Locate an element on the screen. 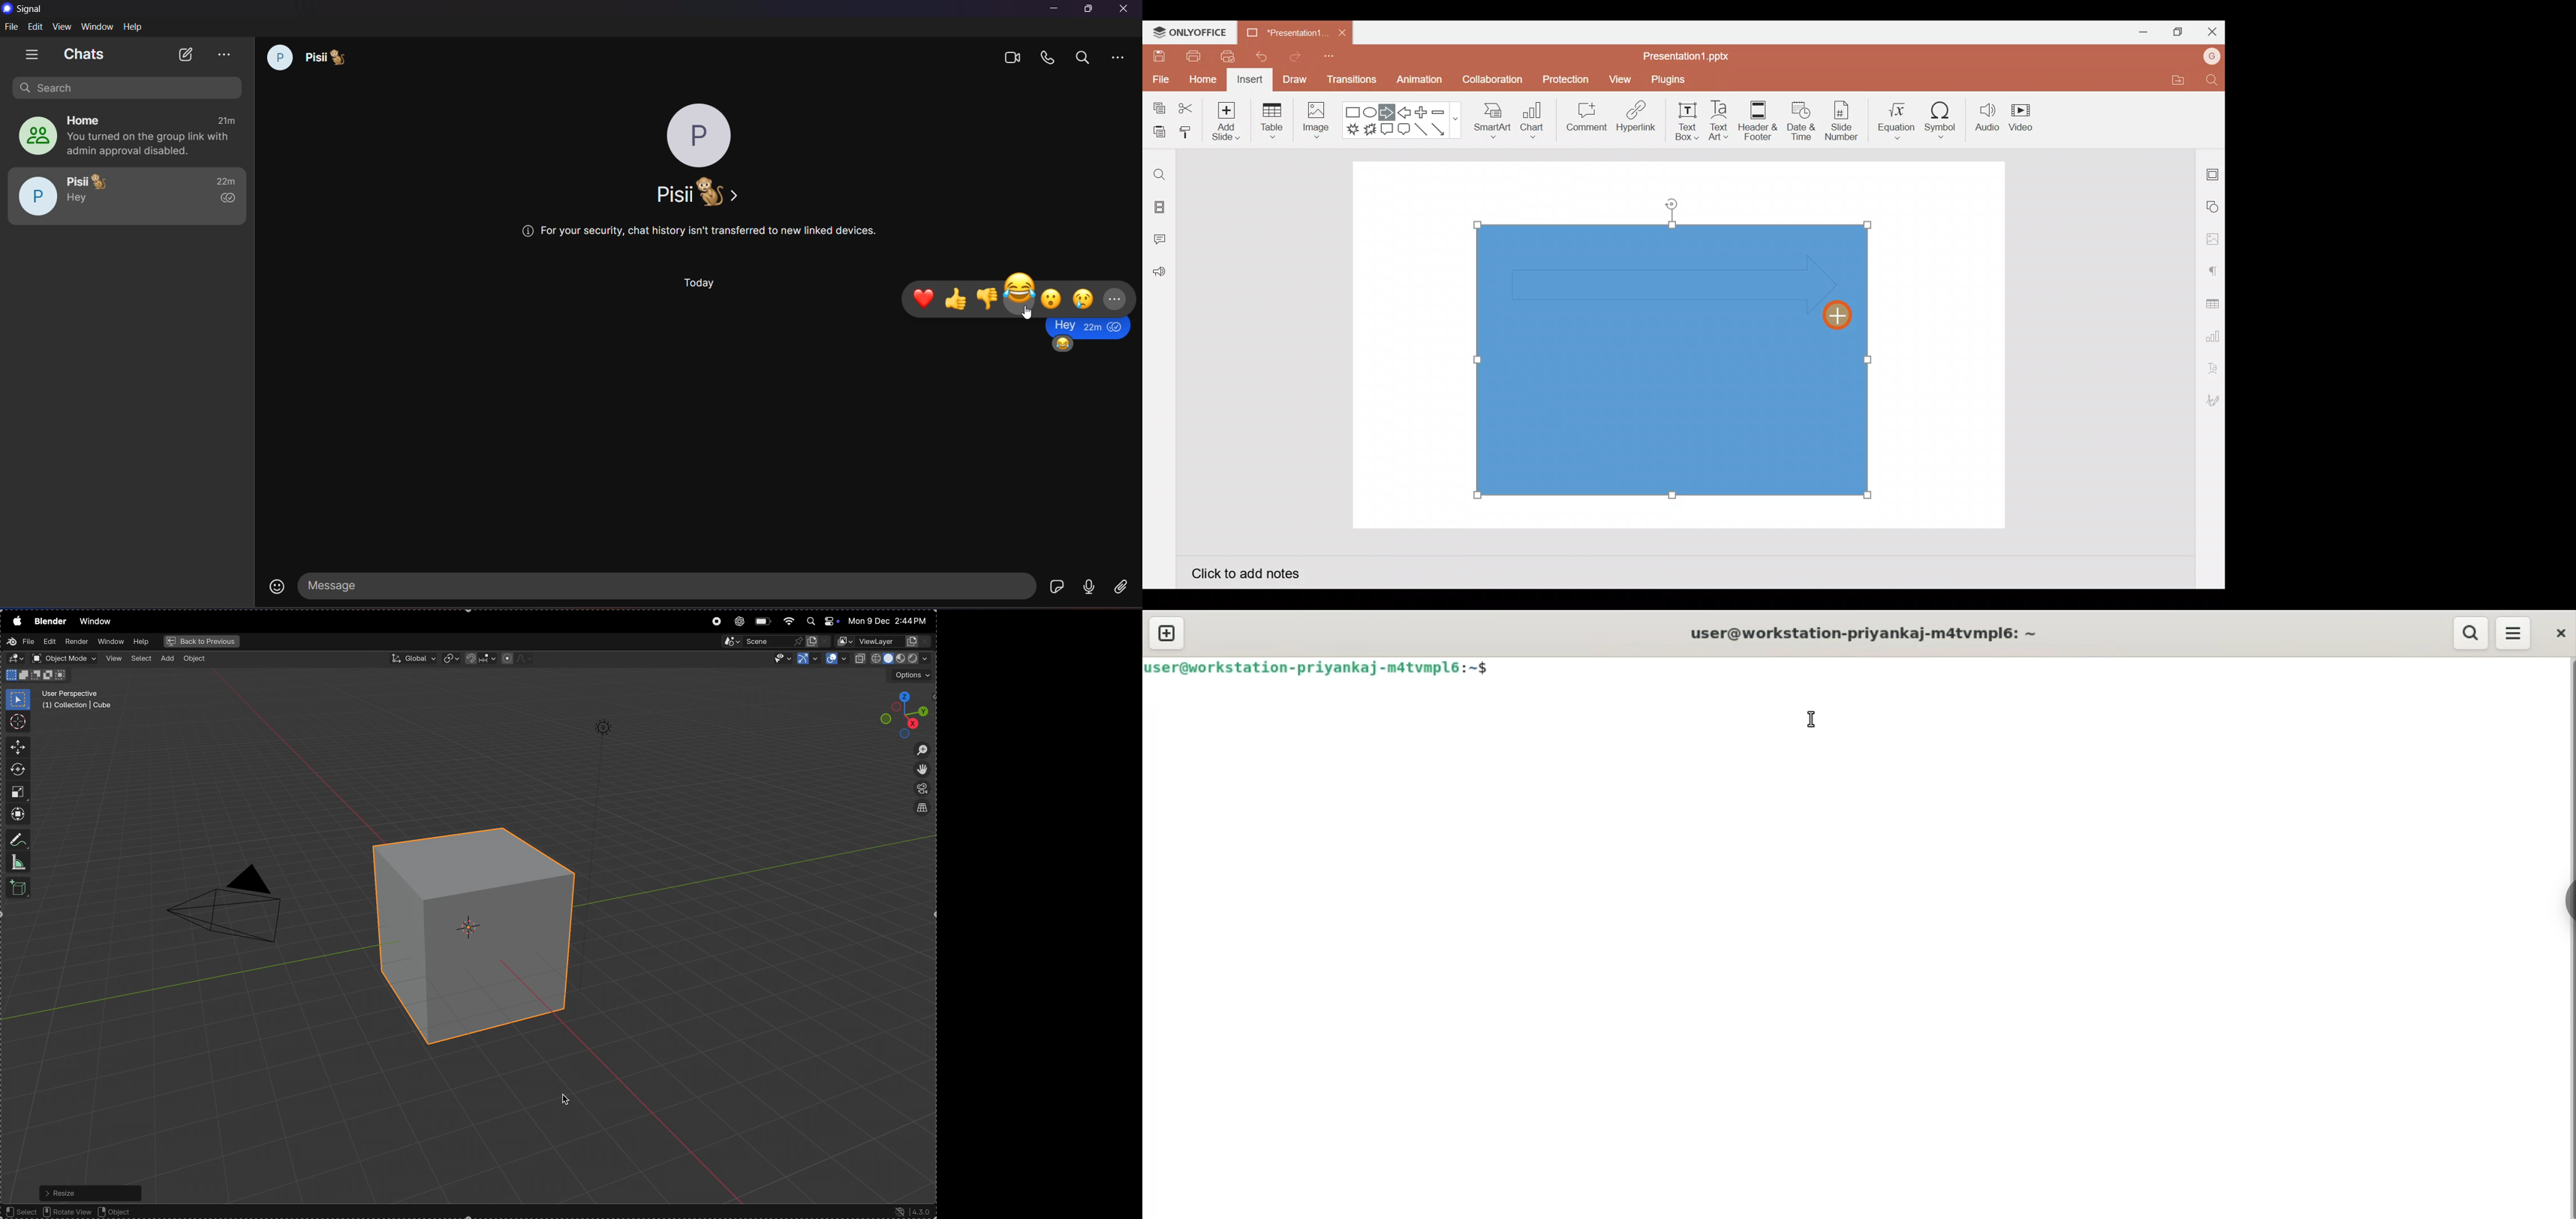 This screenshot has width=2576, height=1232. window is located at coordinates (96, 621).